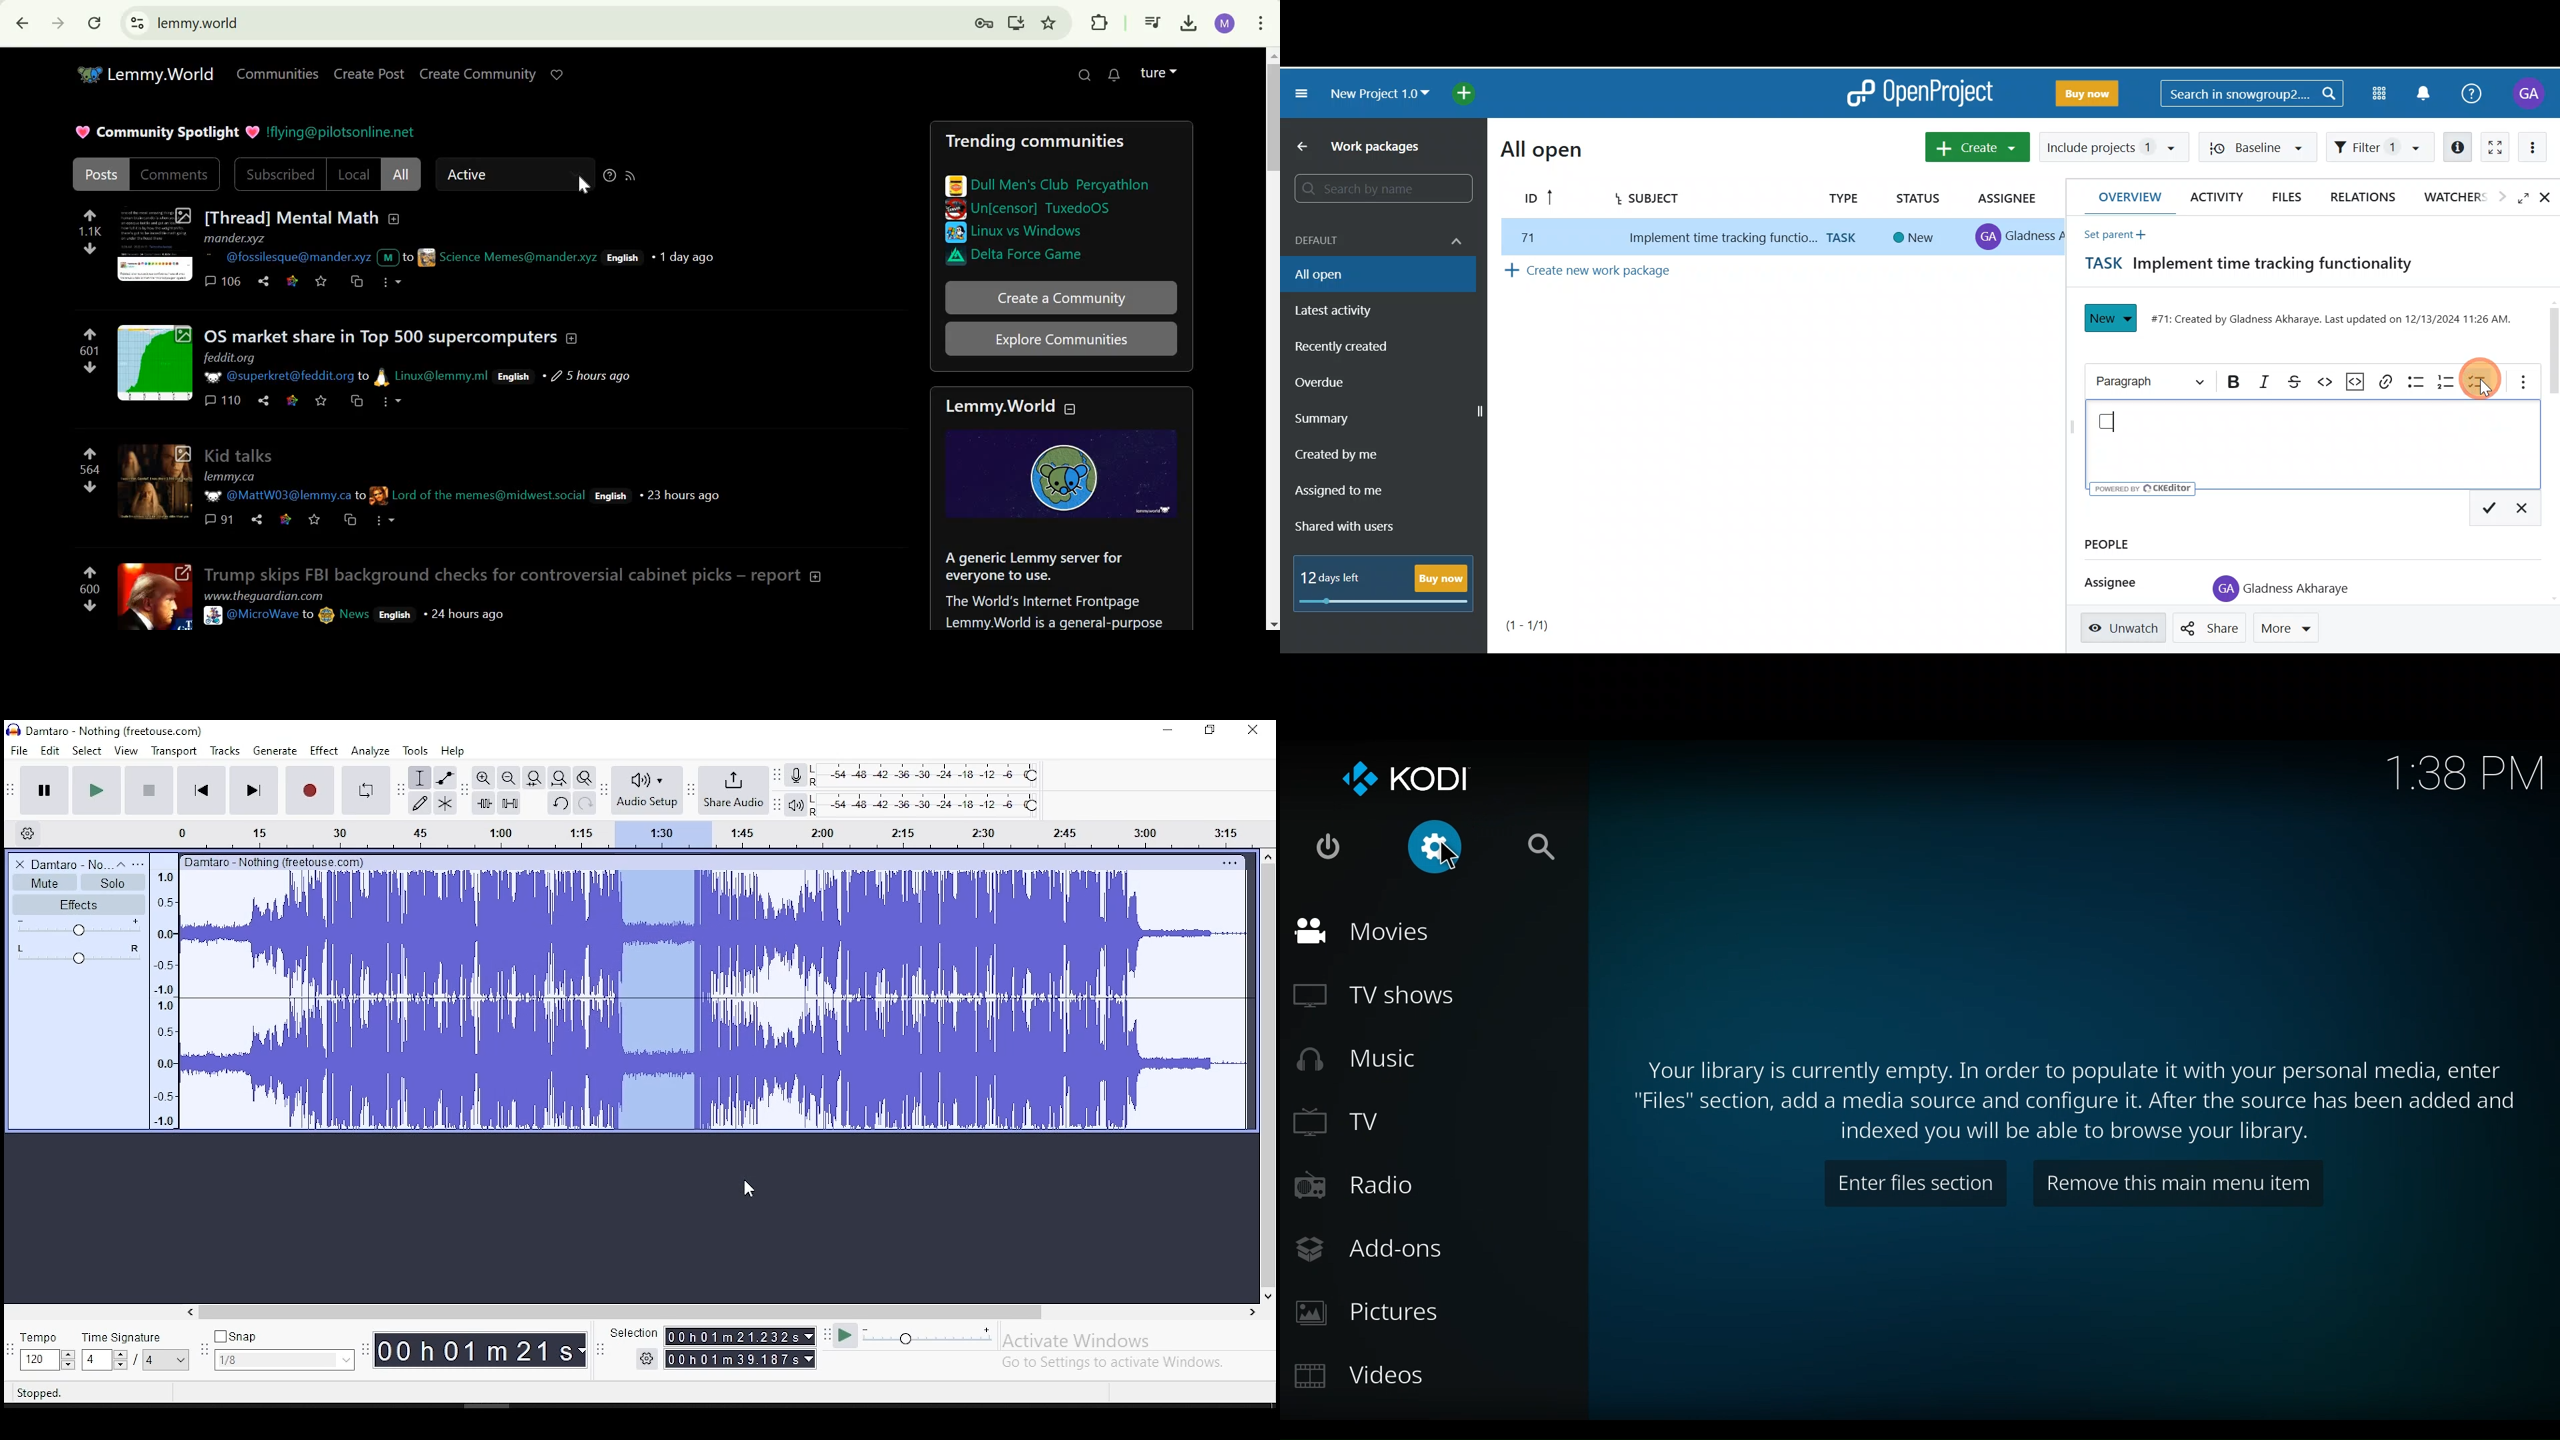 The height and width of the screenshot is (1456, 2576). What do you see at coordinates (609, 496) in the screenshot?
I see `English` at bounding box center [609, 496].